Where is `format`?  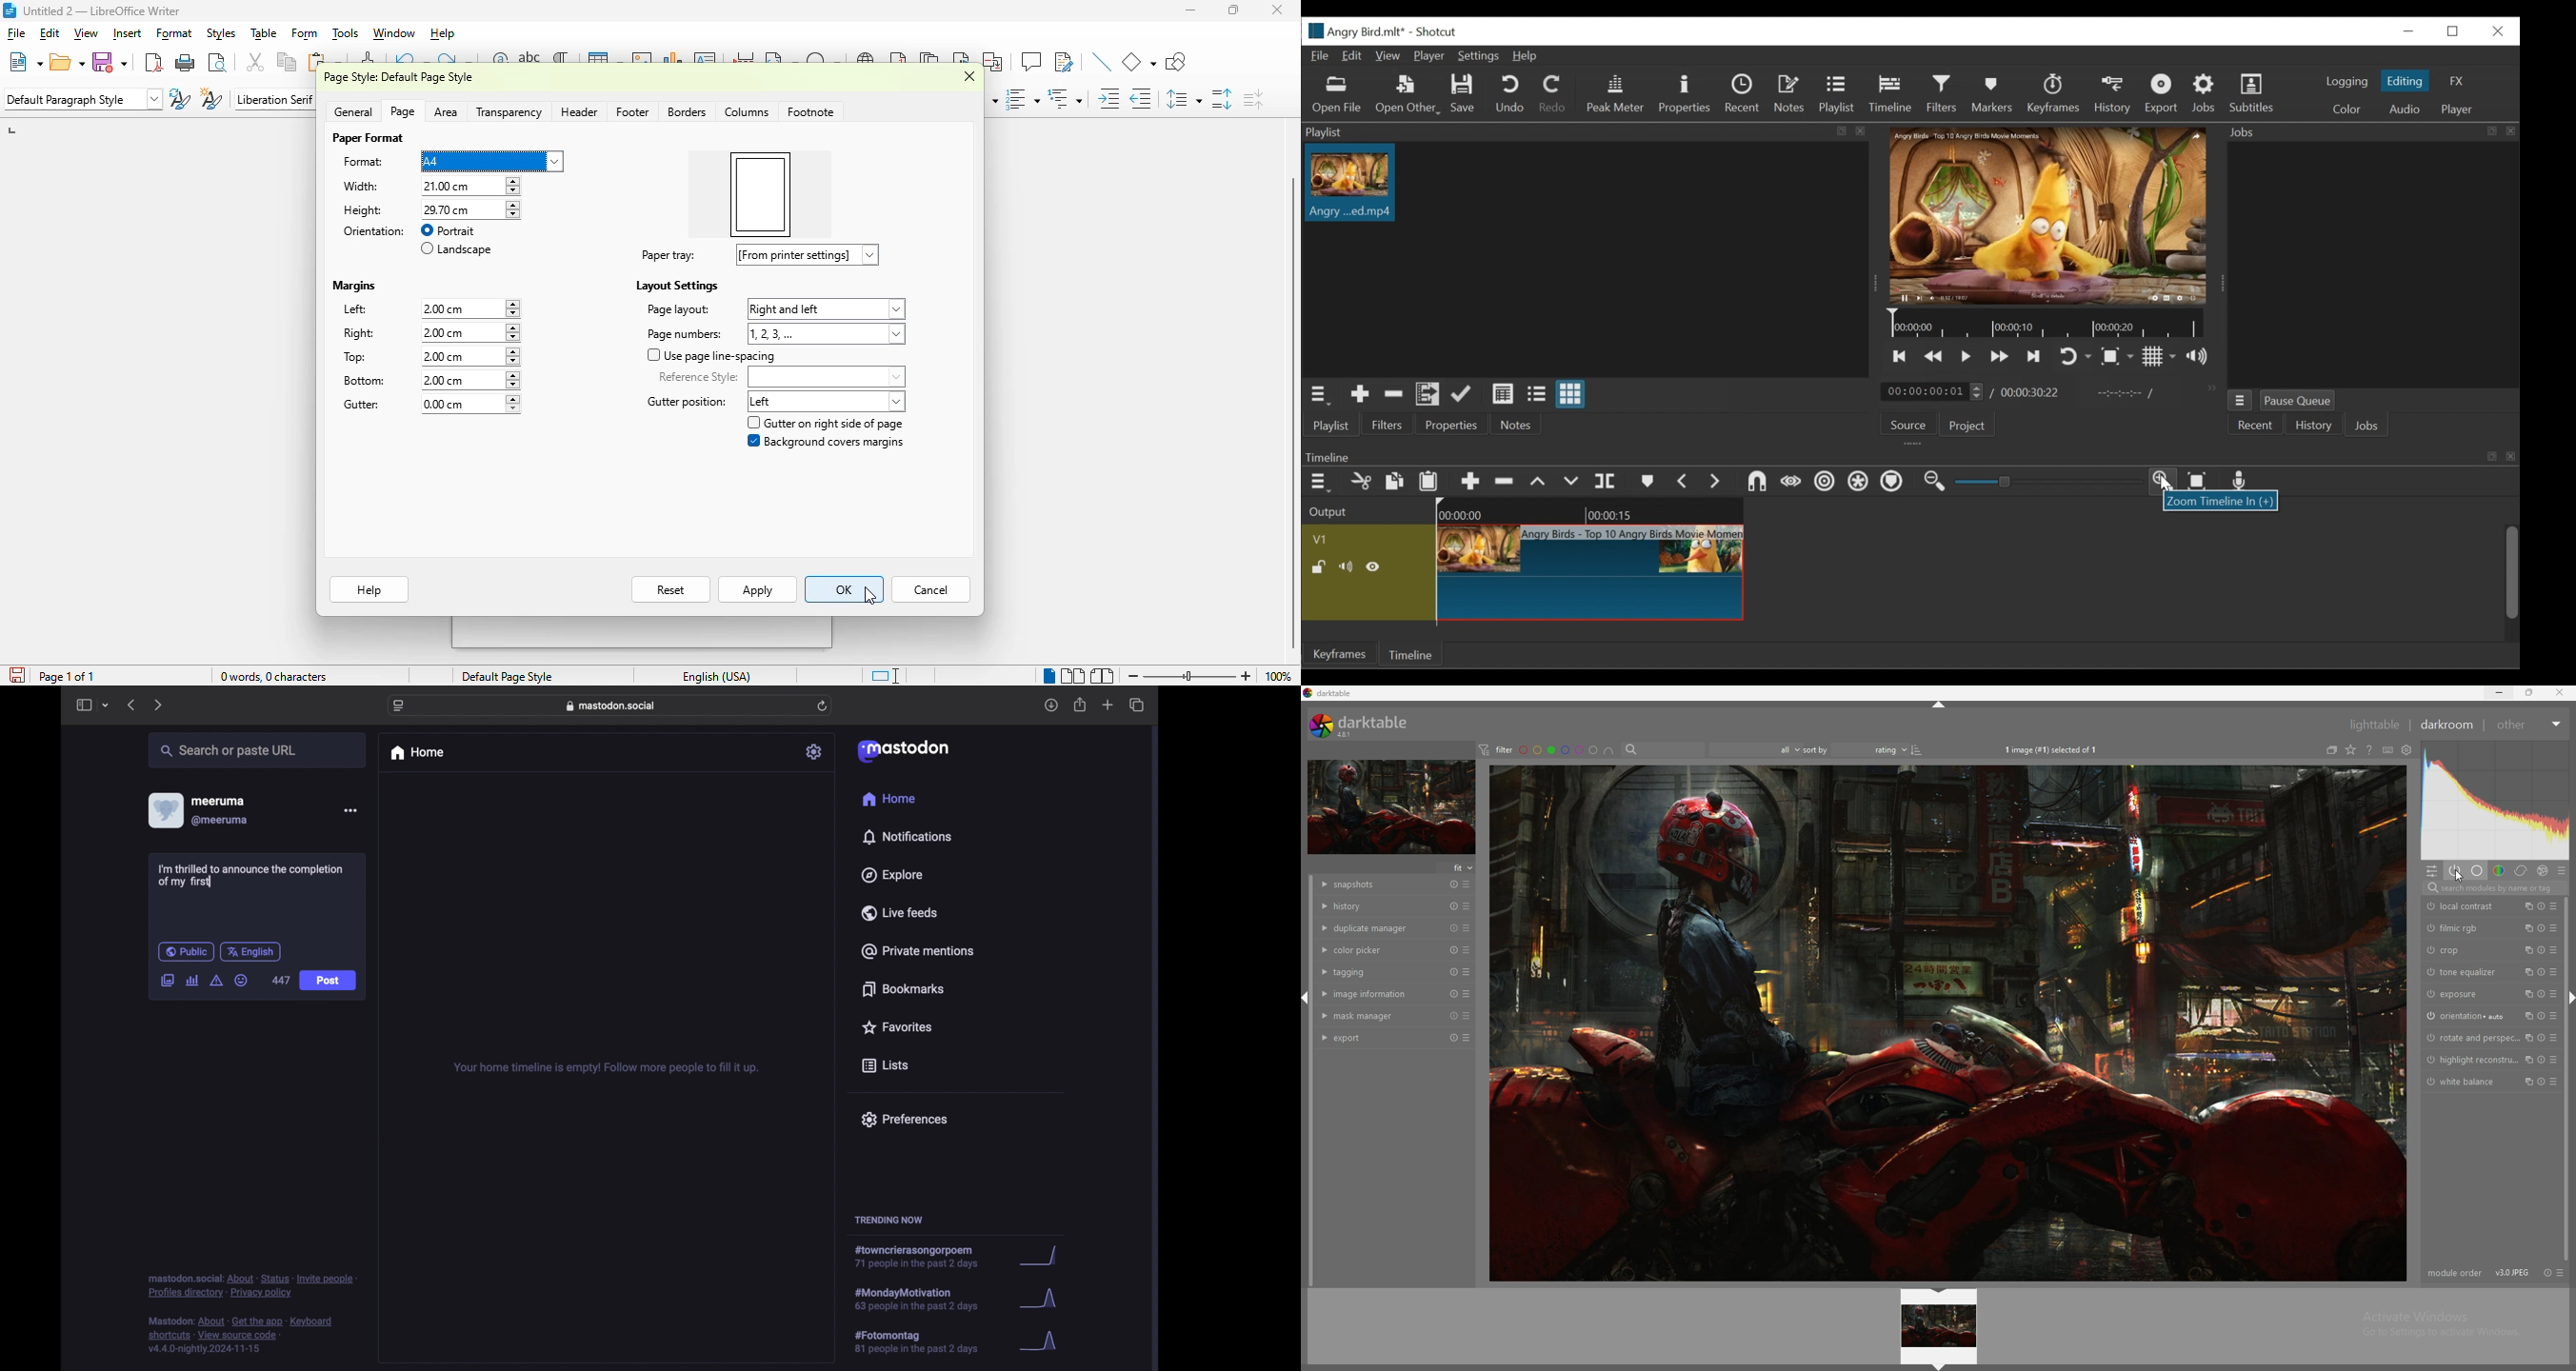 format is located at coordinates (175, 32).